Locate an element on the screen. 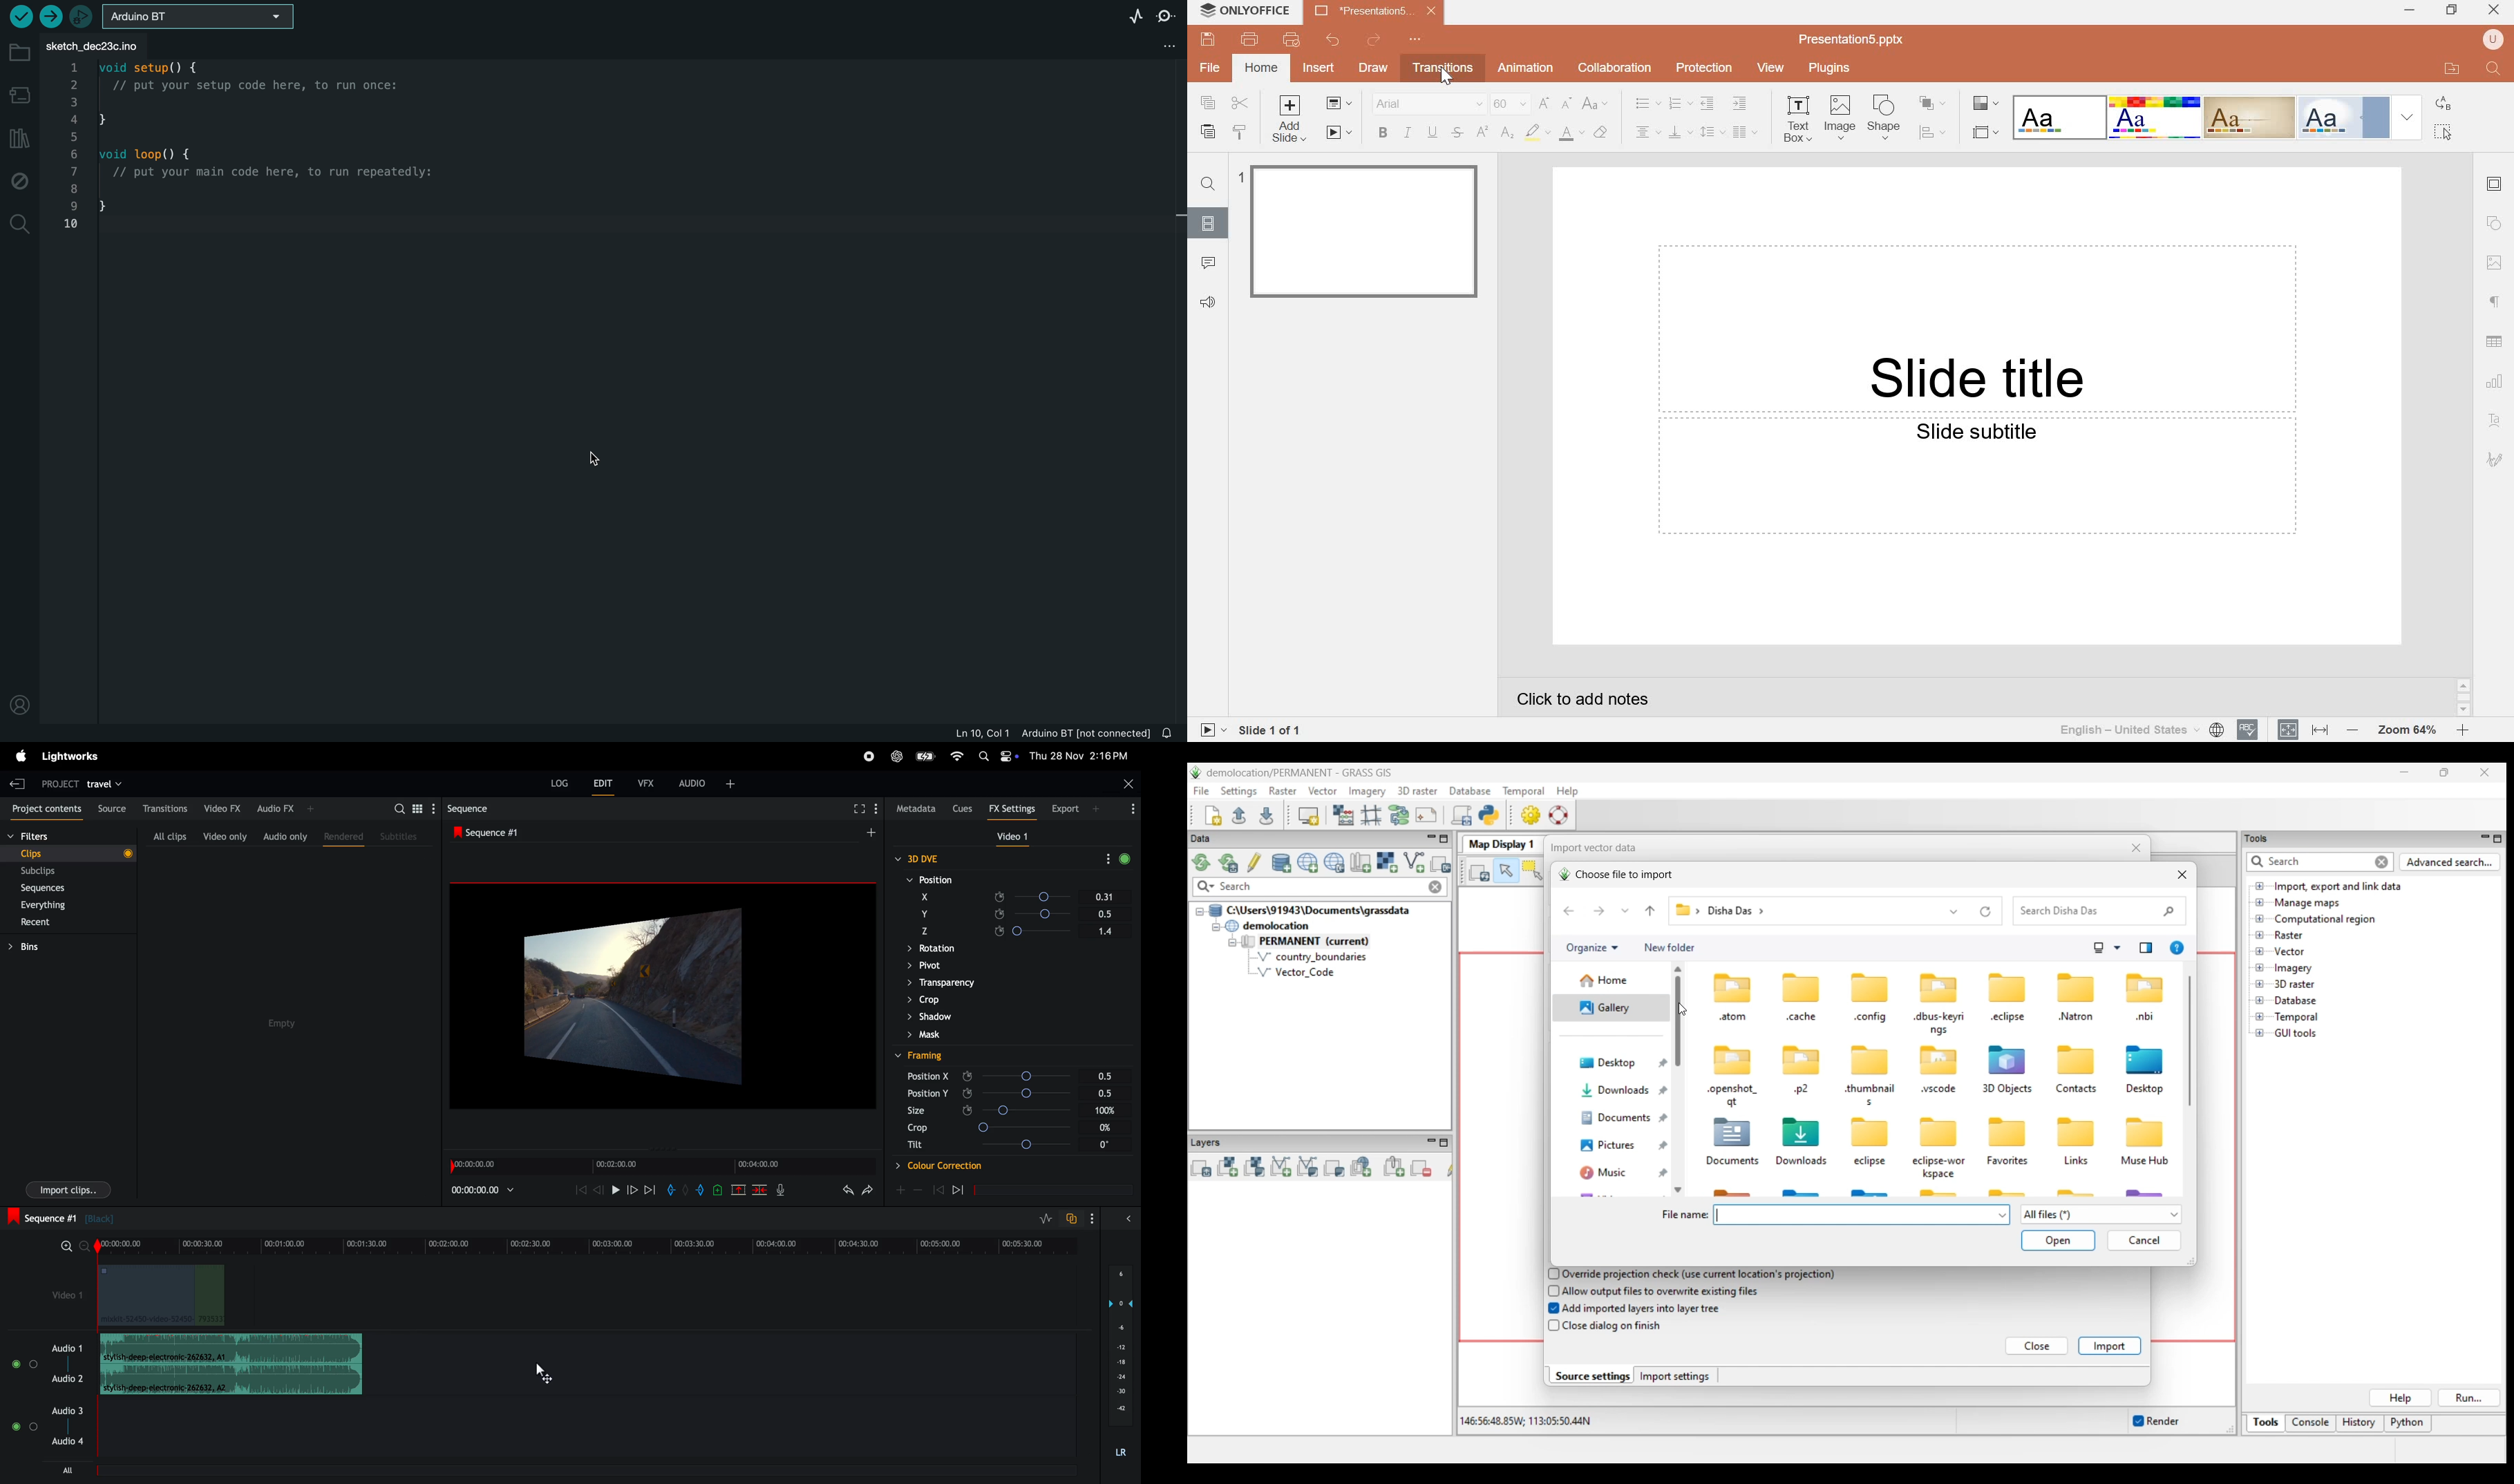  code is located at coordinates (256, 150).